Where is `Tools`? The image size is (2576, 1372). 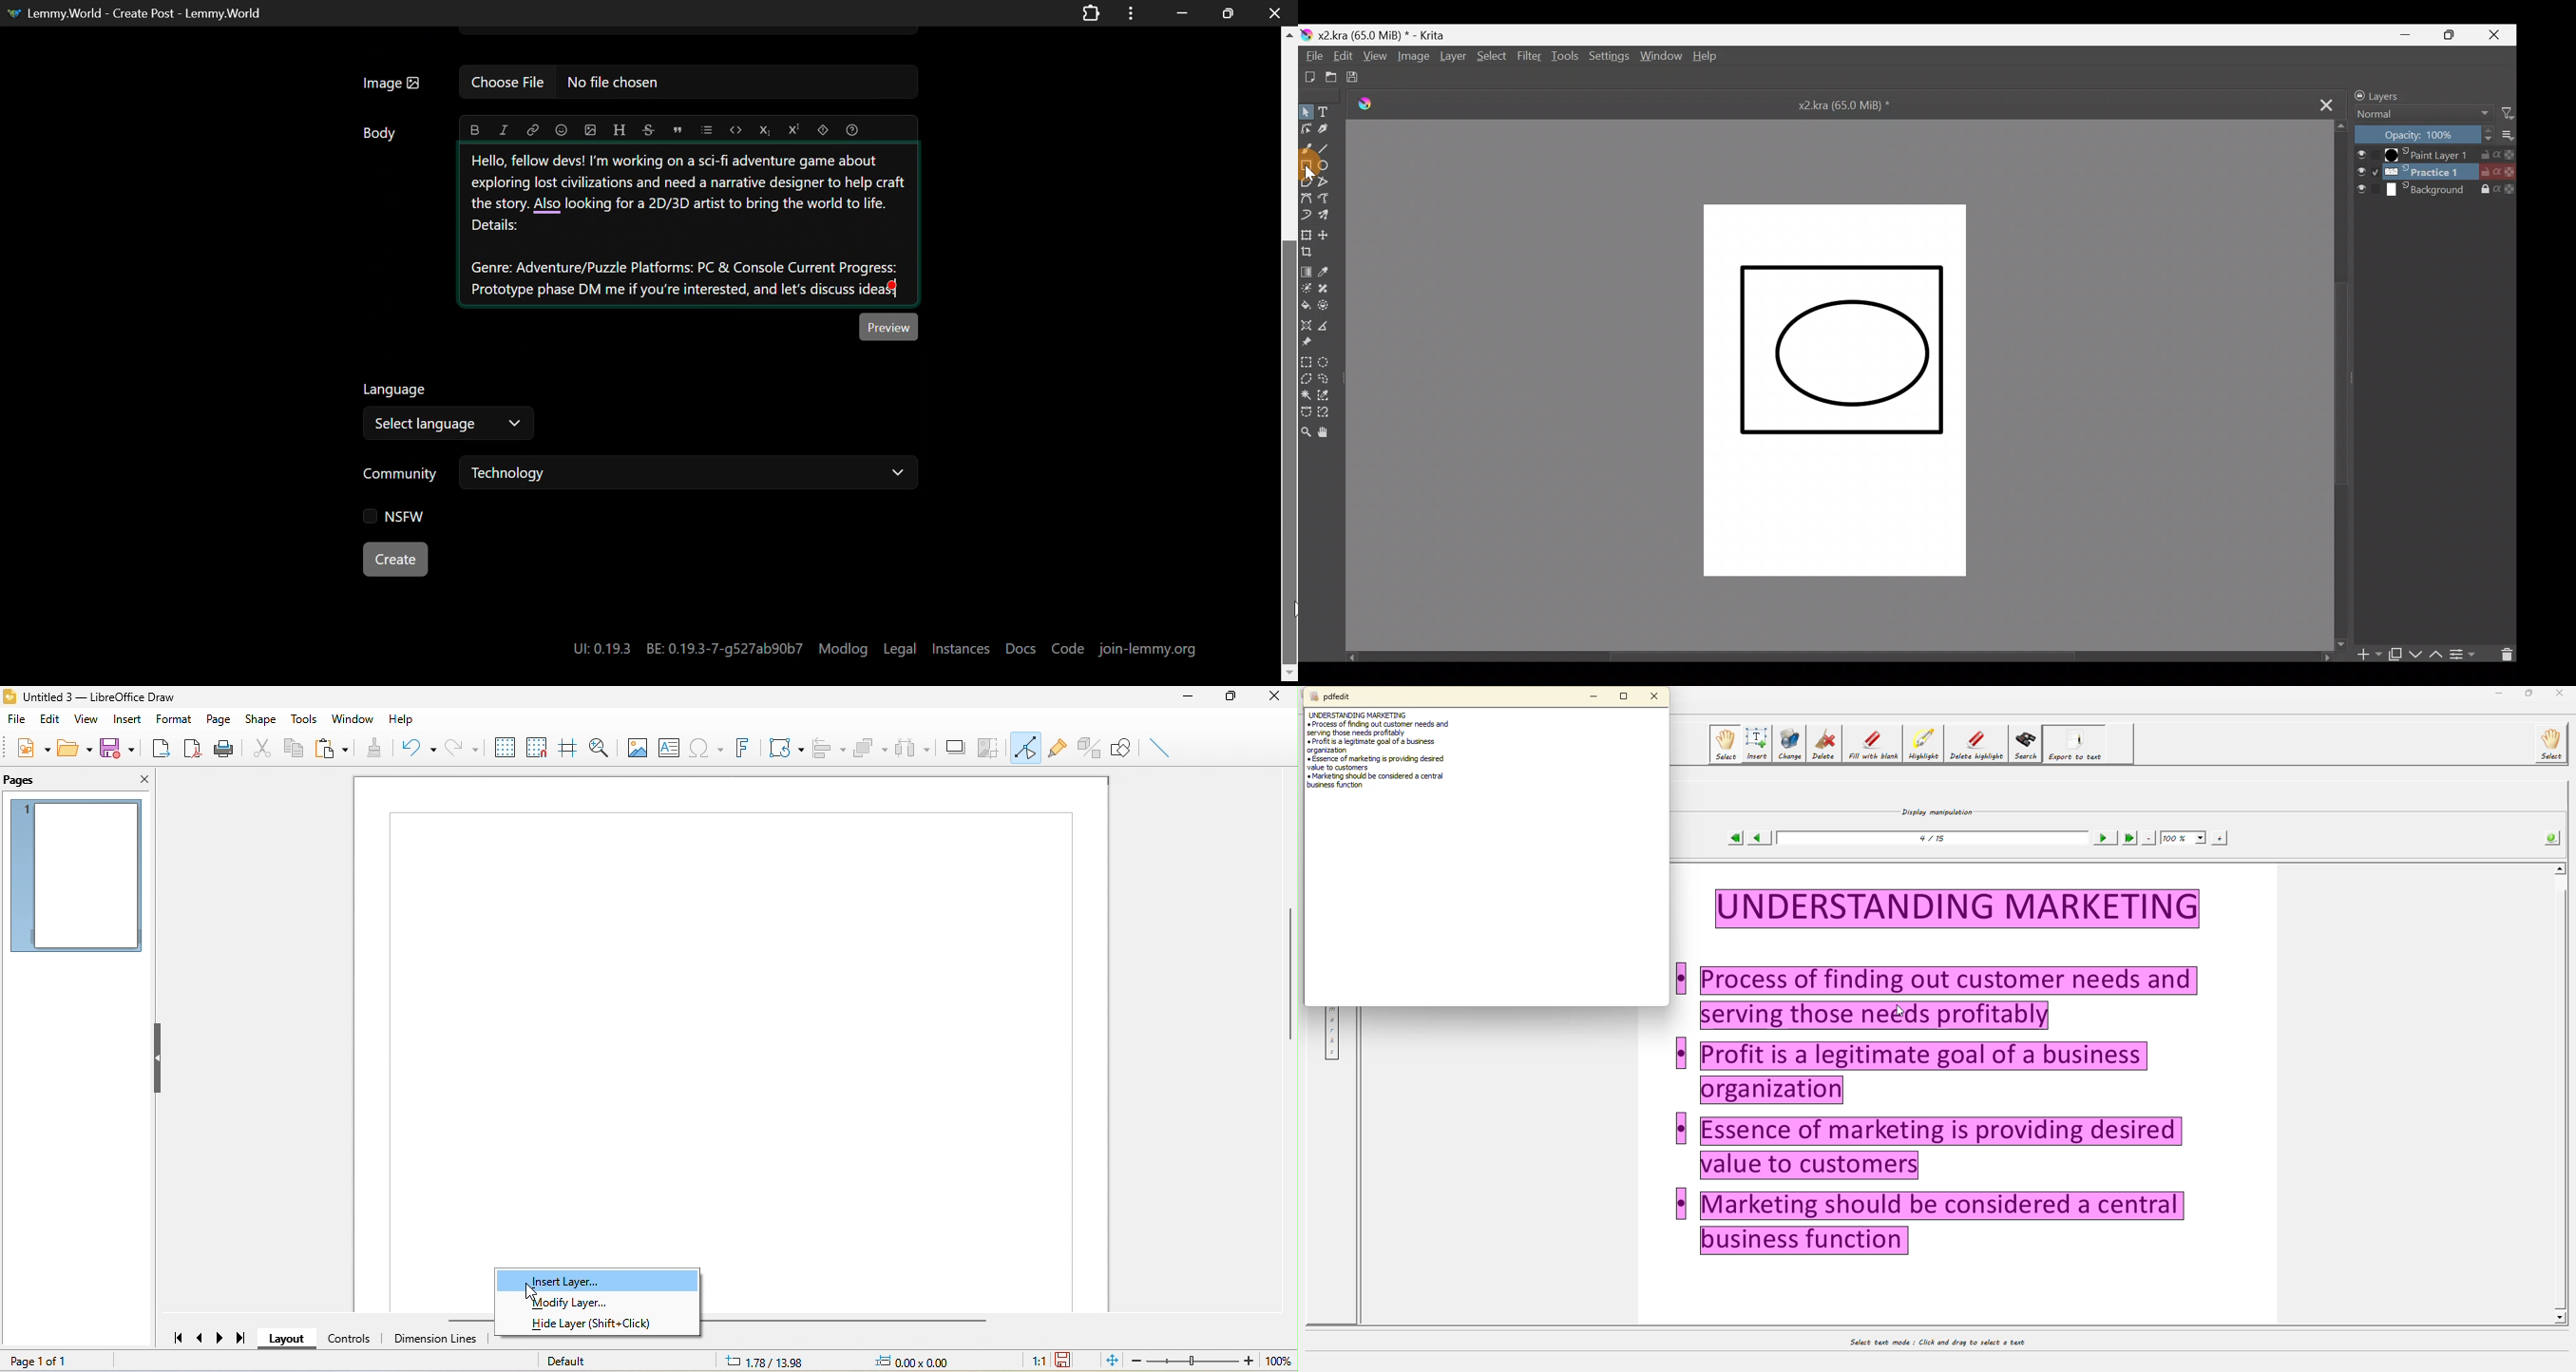
Tools is located at coordinates (1565, 56).